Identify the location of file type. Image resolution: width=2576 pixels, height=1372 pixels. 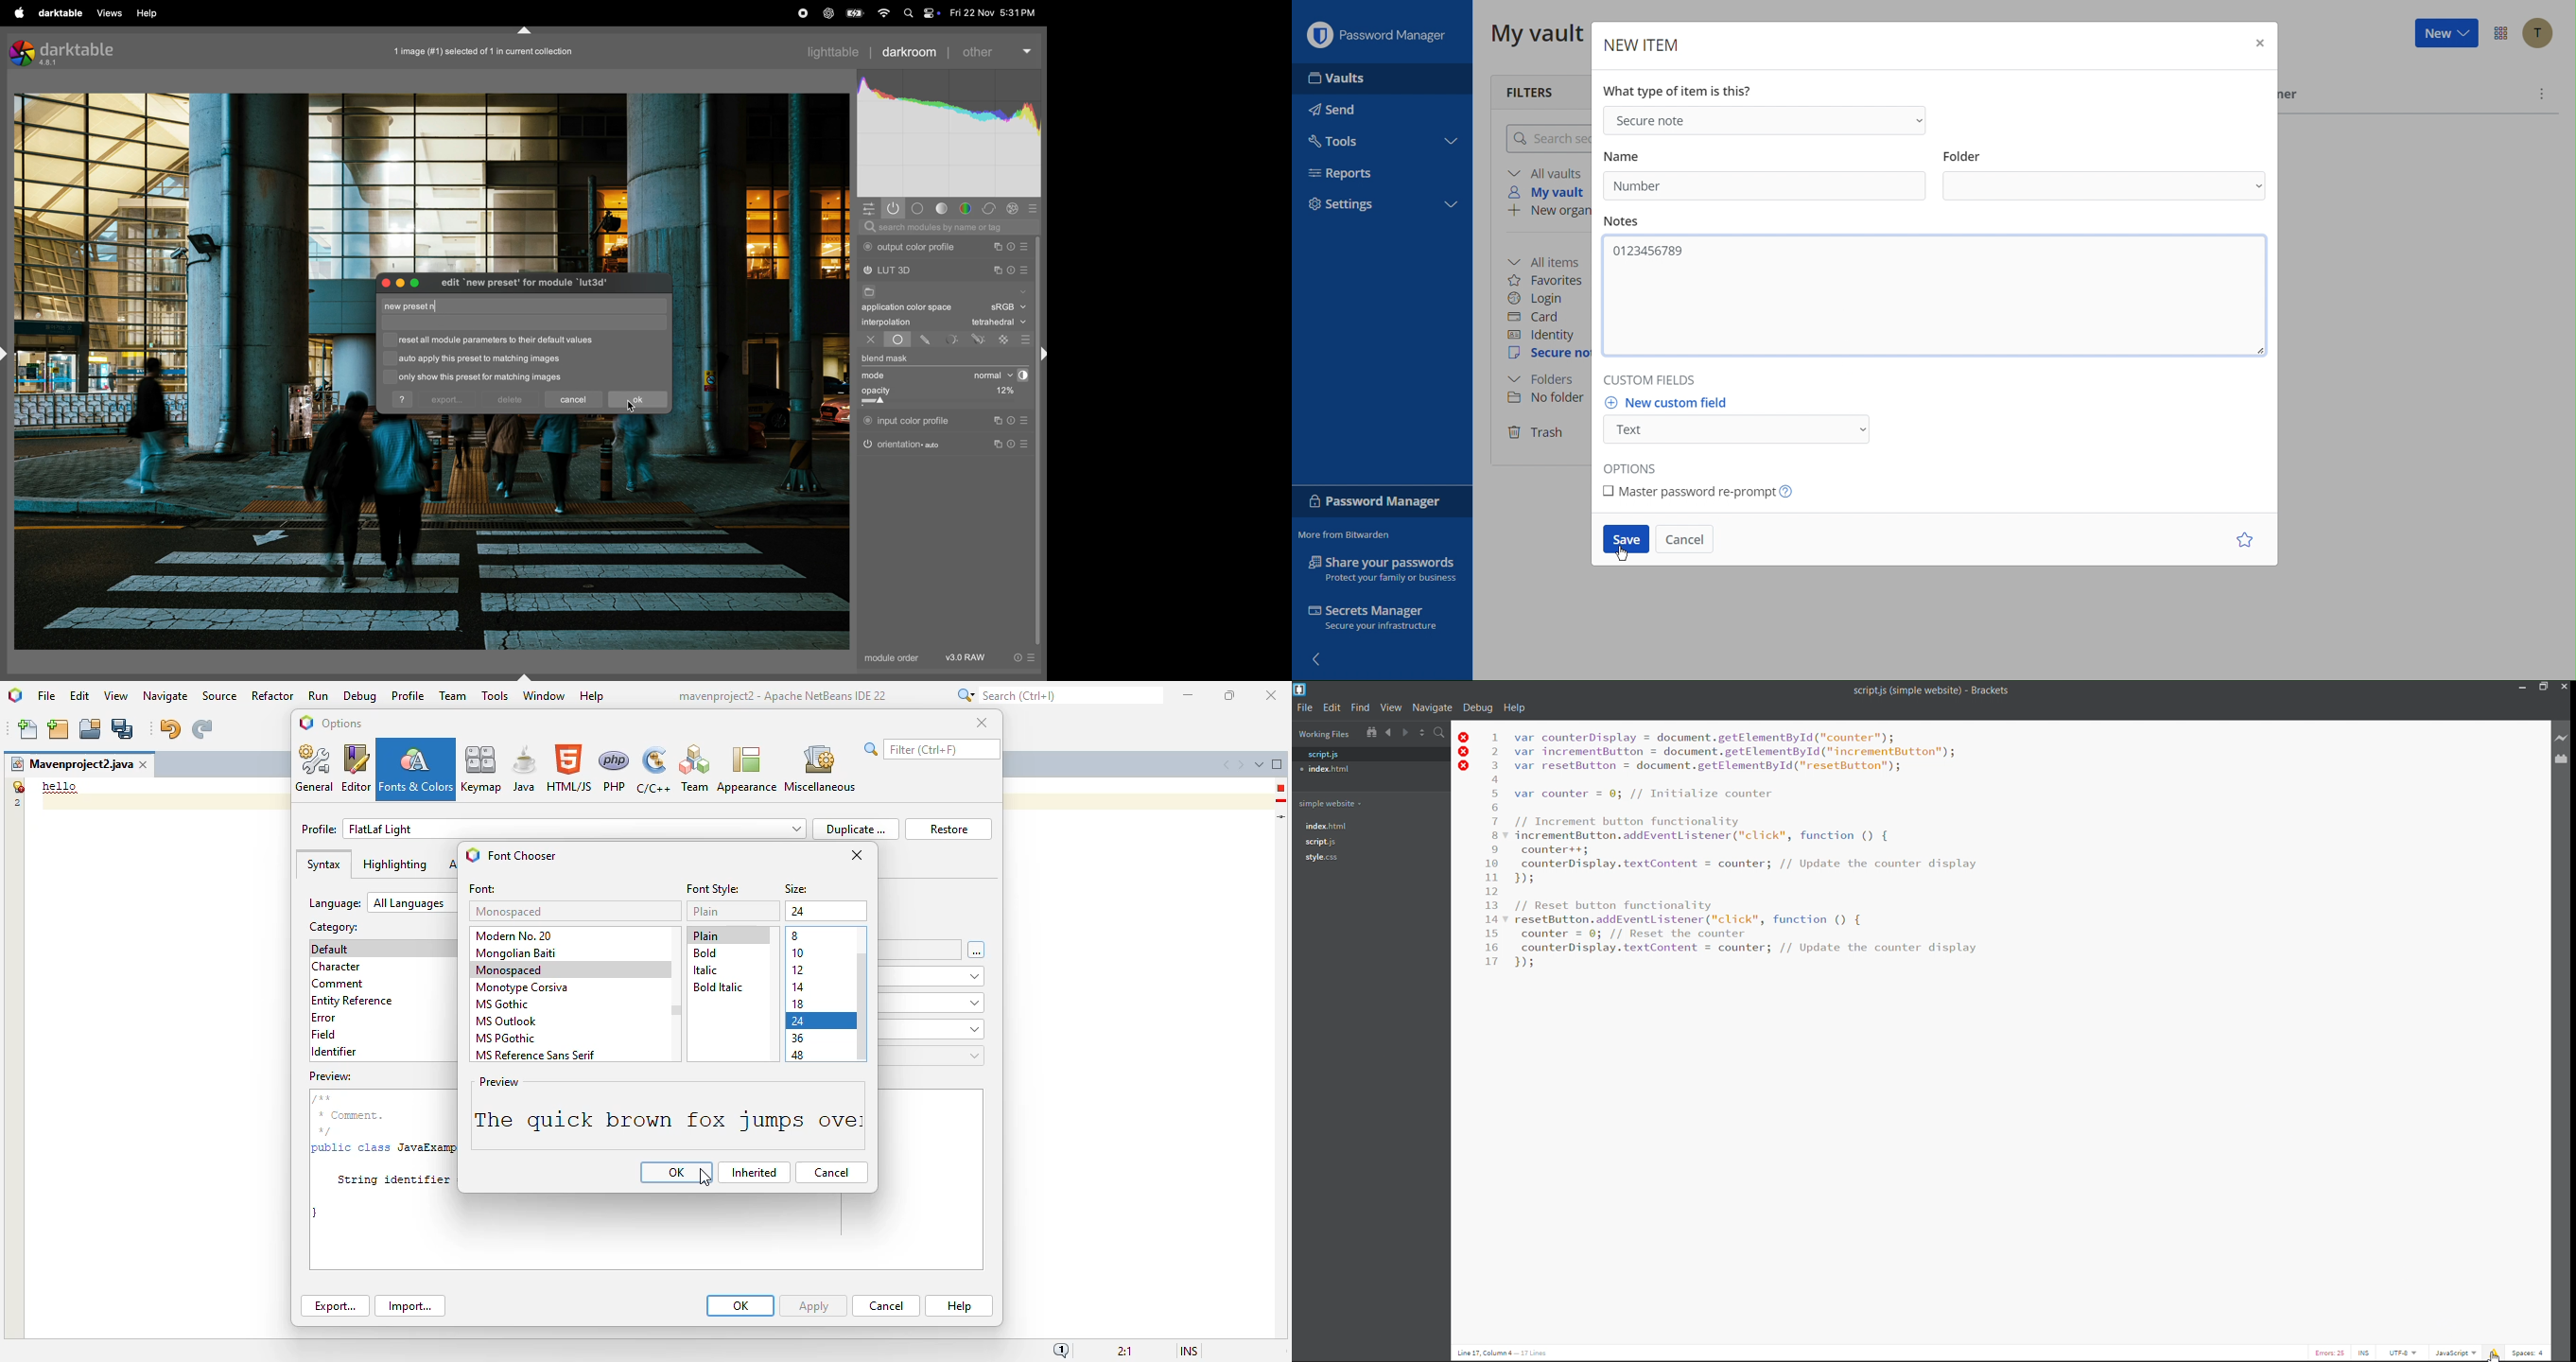
(2456, 1353).